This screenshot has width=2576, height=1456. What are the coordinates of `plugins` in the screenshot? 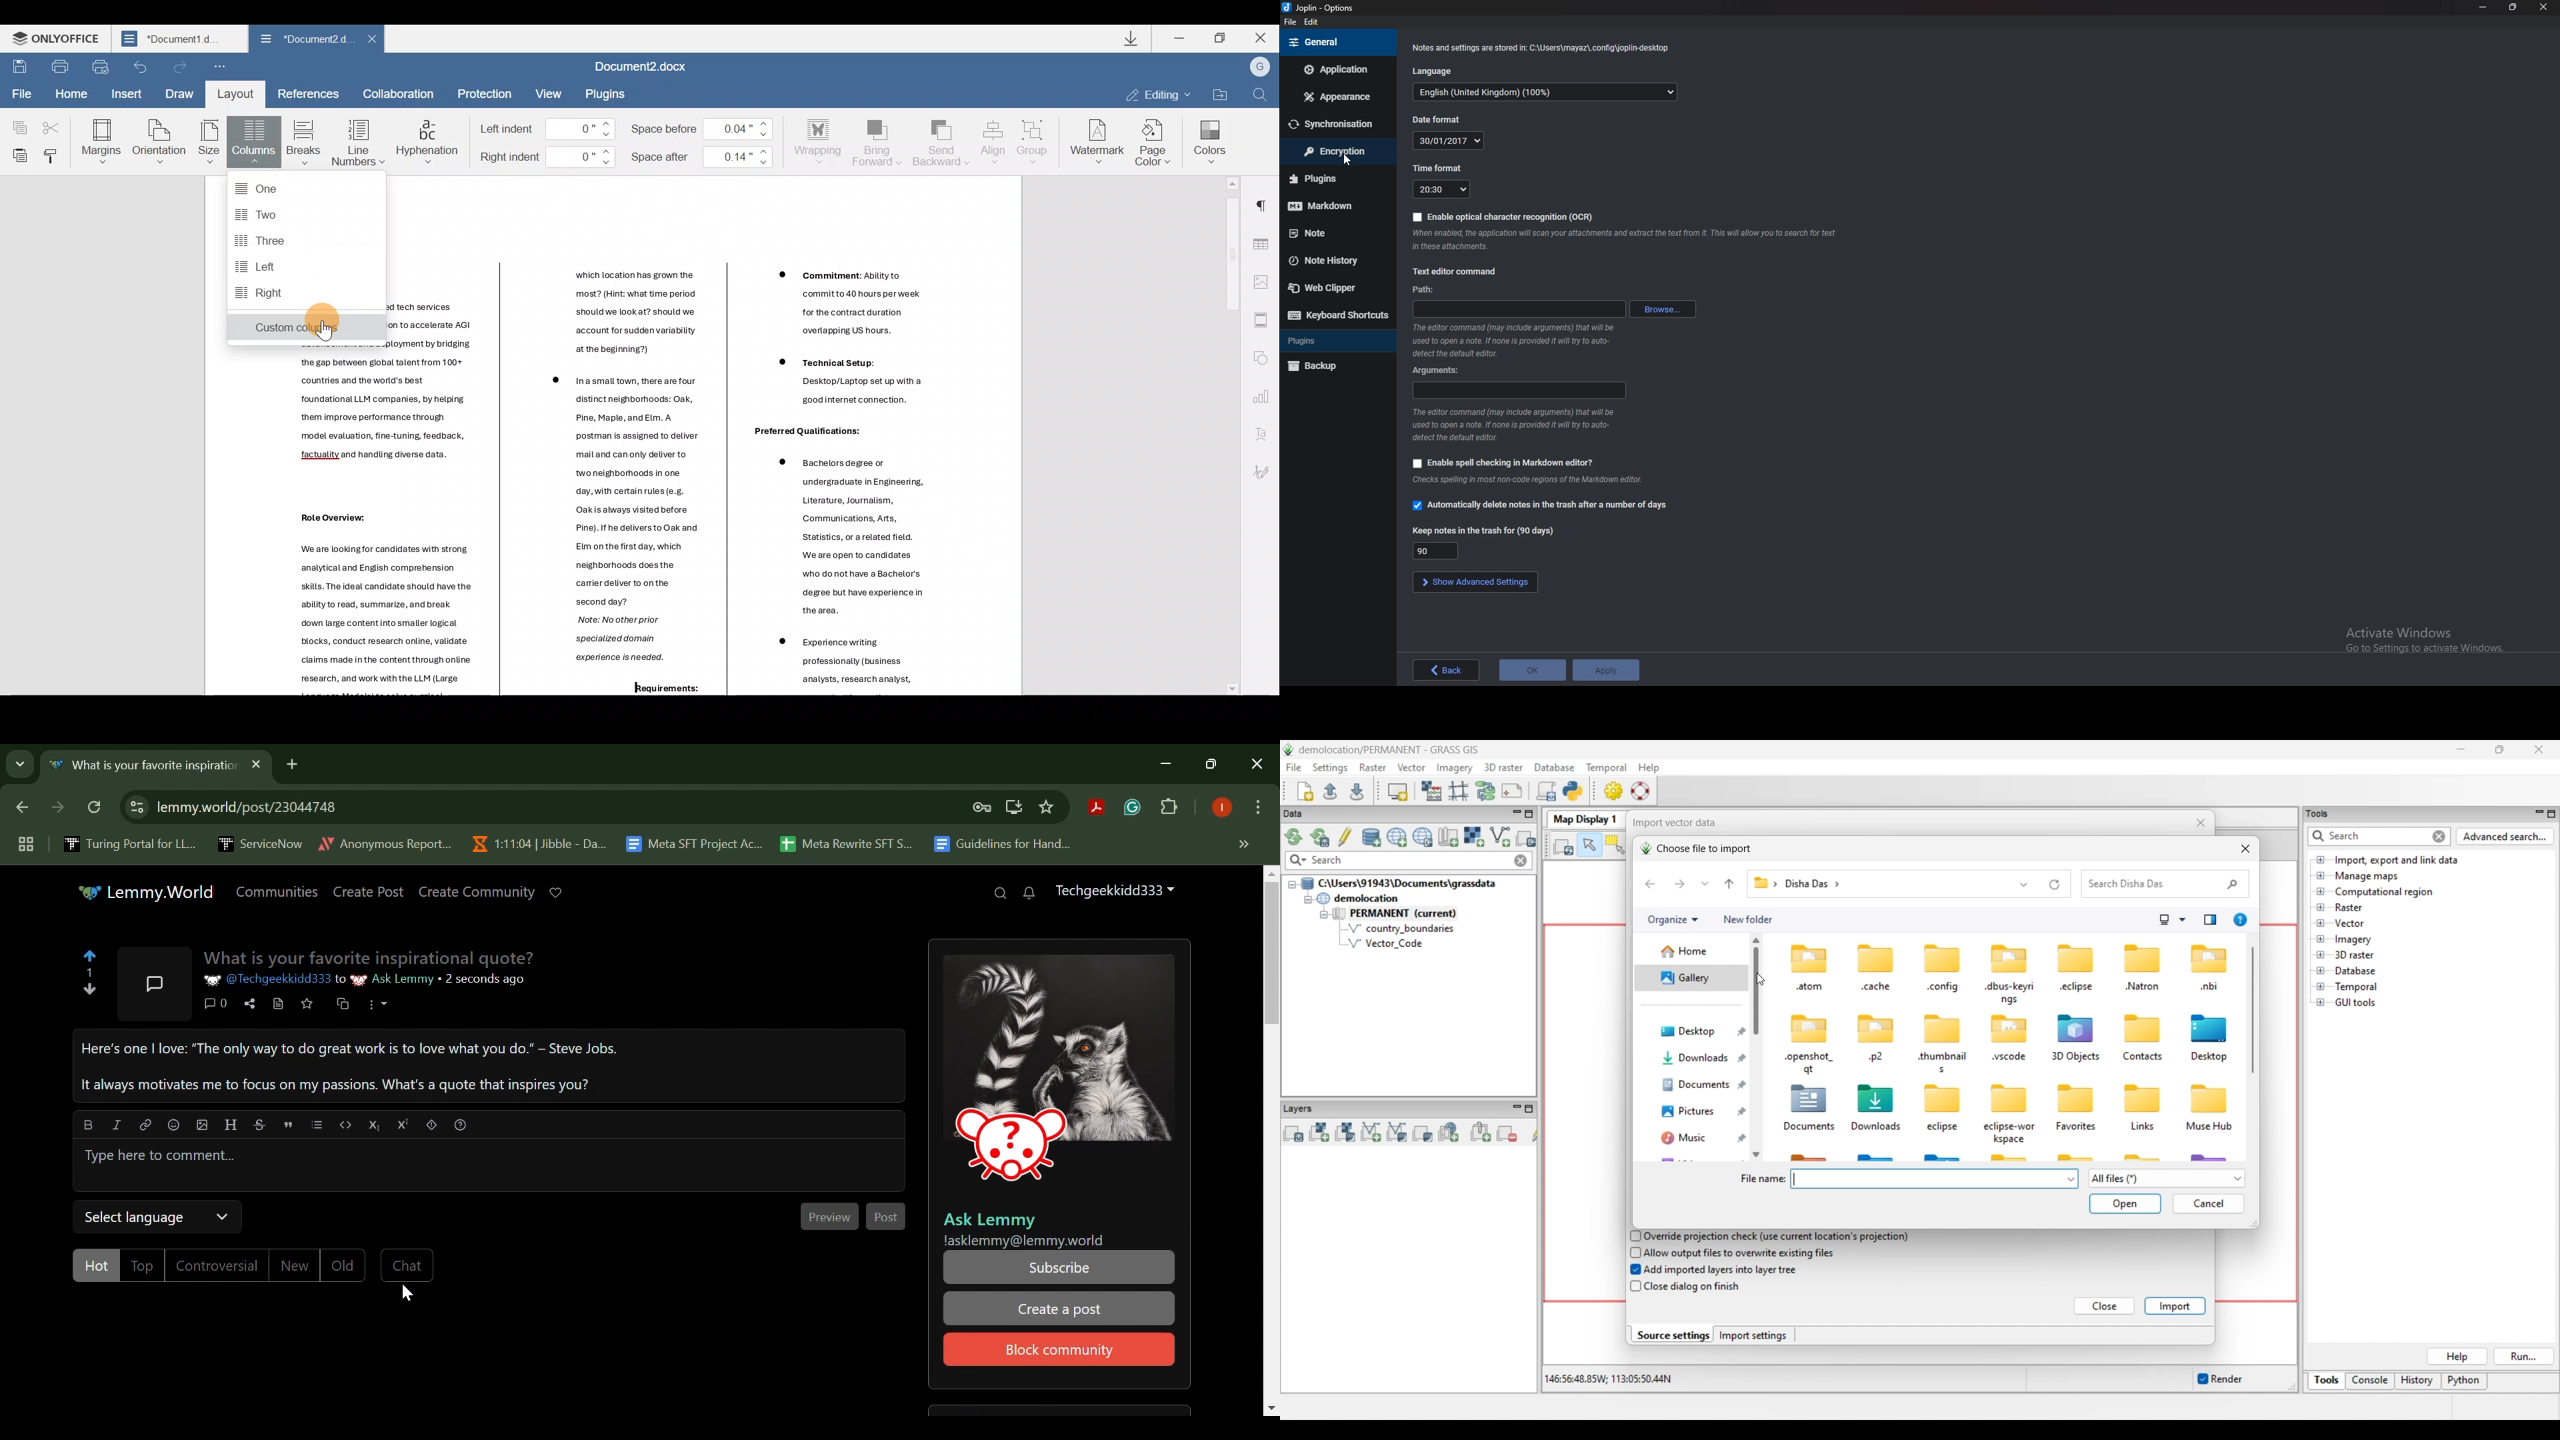 It's located at (1331, 341).